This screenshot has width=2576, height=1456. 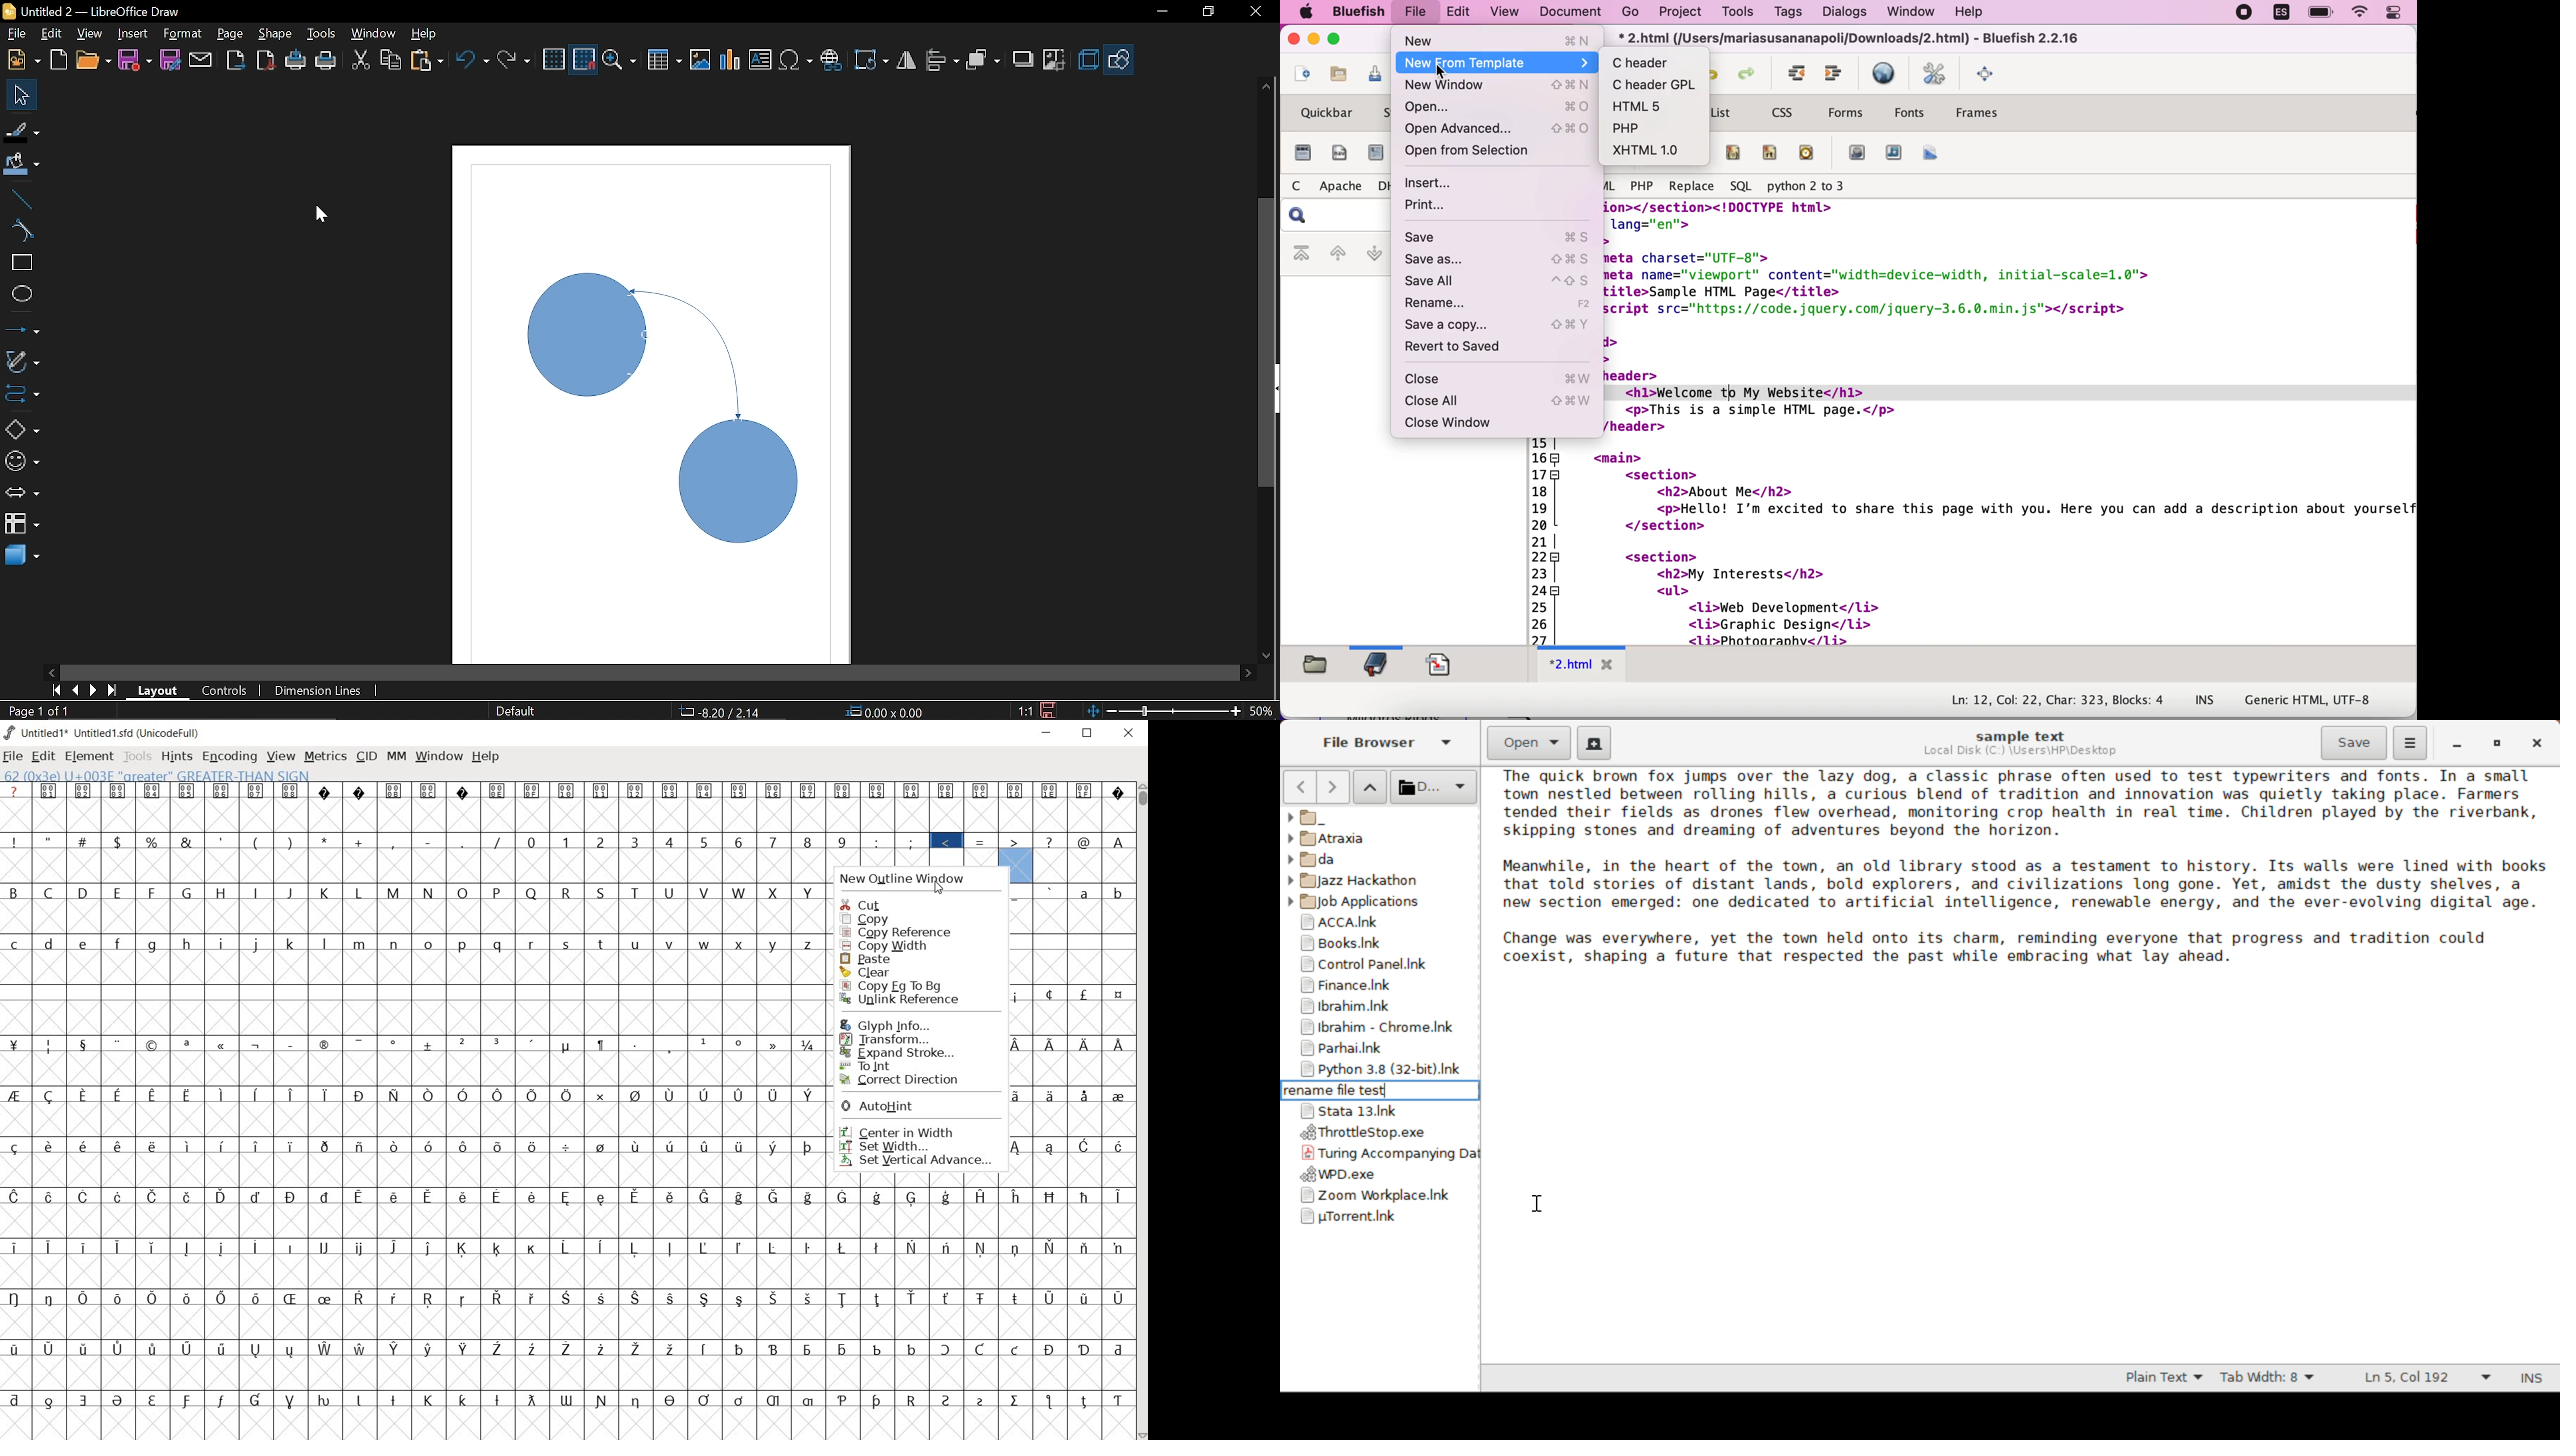 I want to click on go, so click(x=1629, y=12).